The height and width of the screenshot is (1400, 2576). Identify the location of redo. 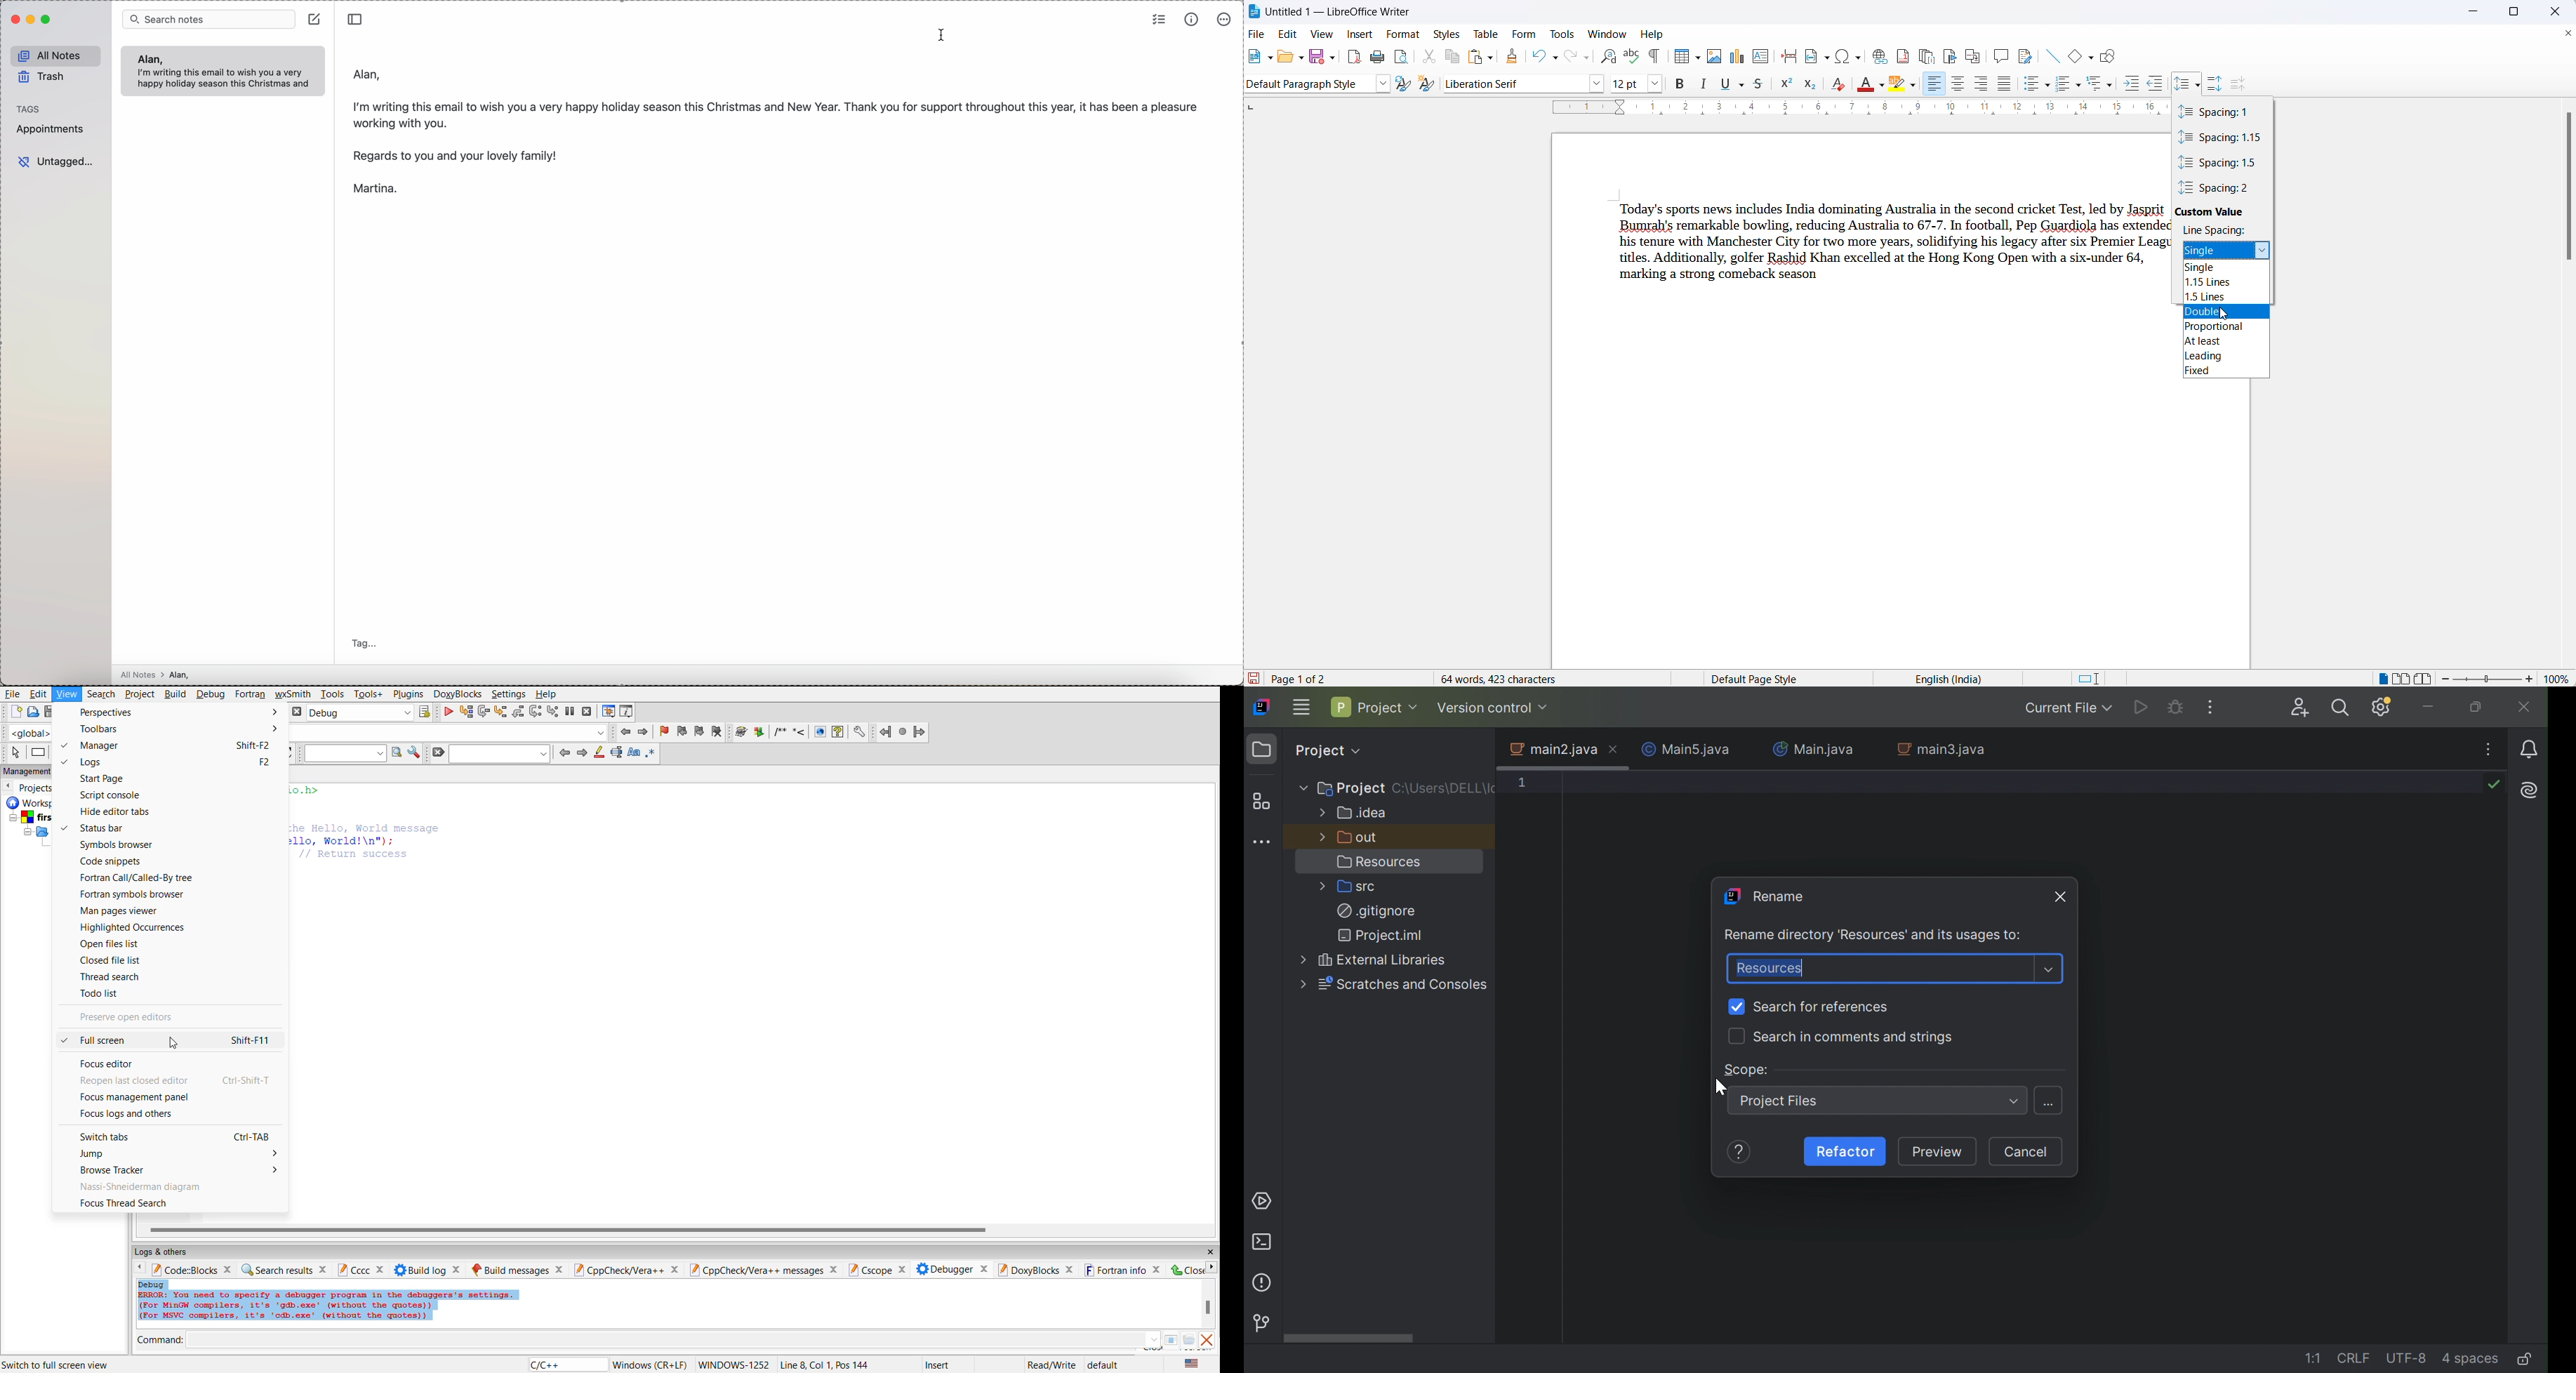
(1568, 58).